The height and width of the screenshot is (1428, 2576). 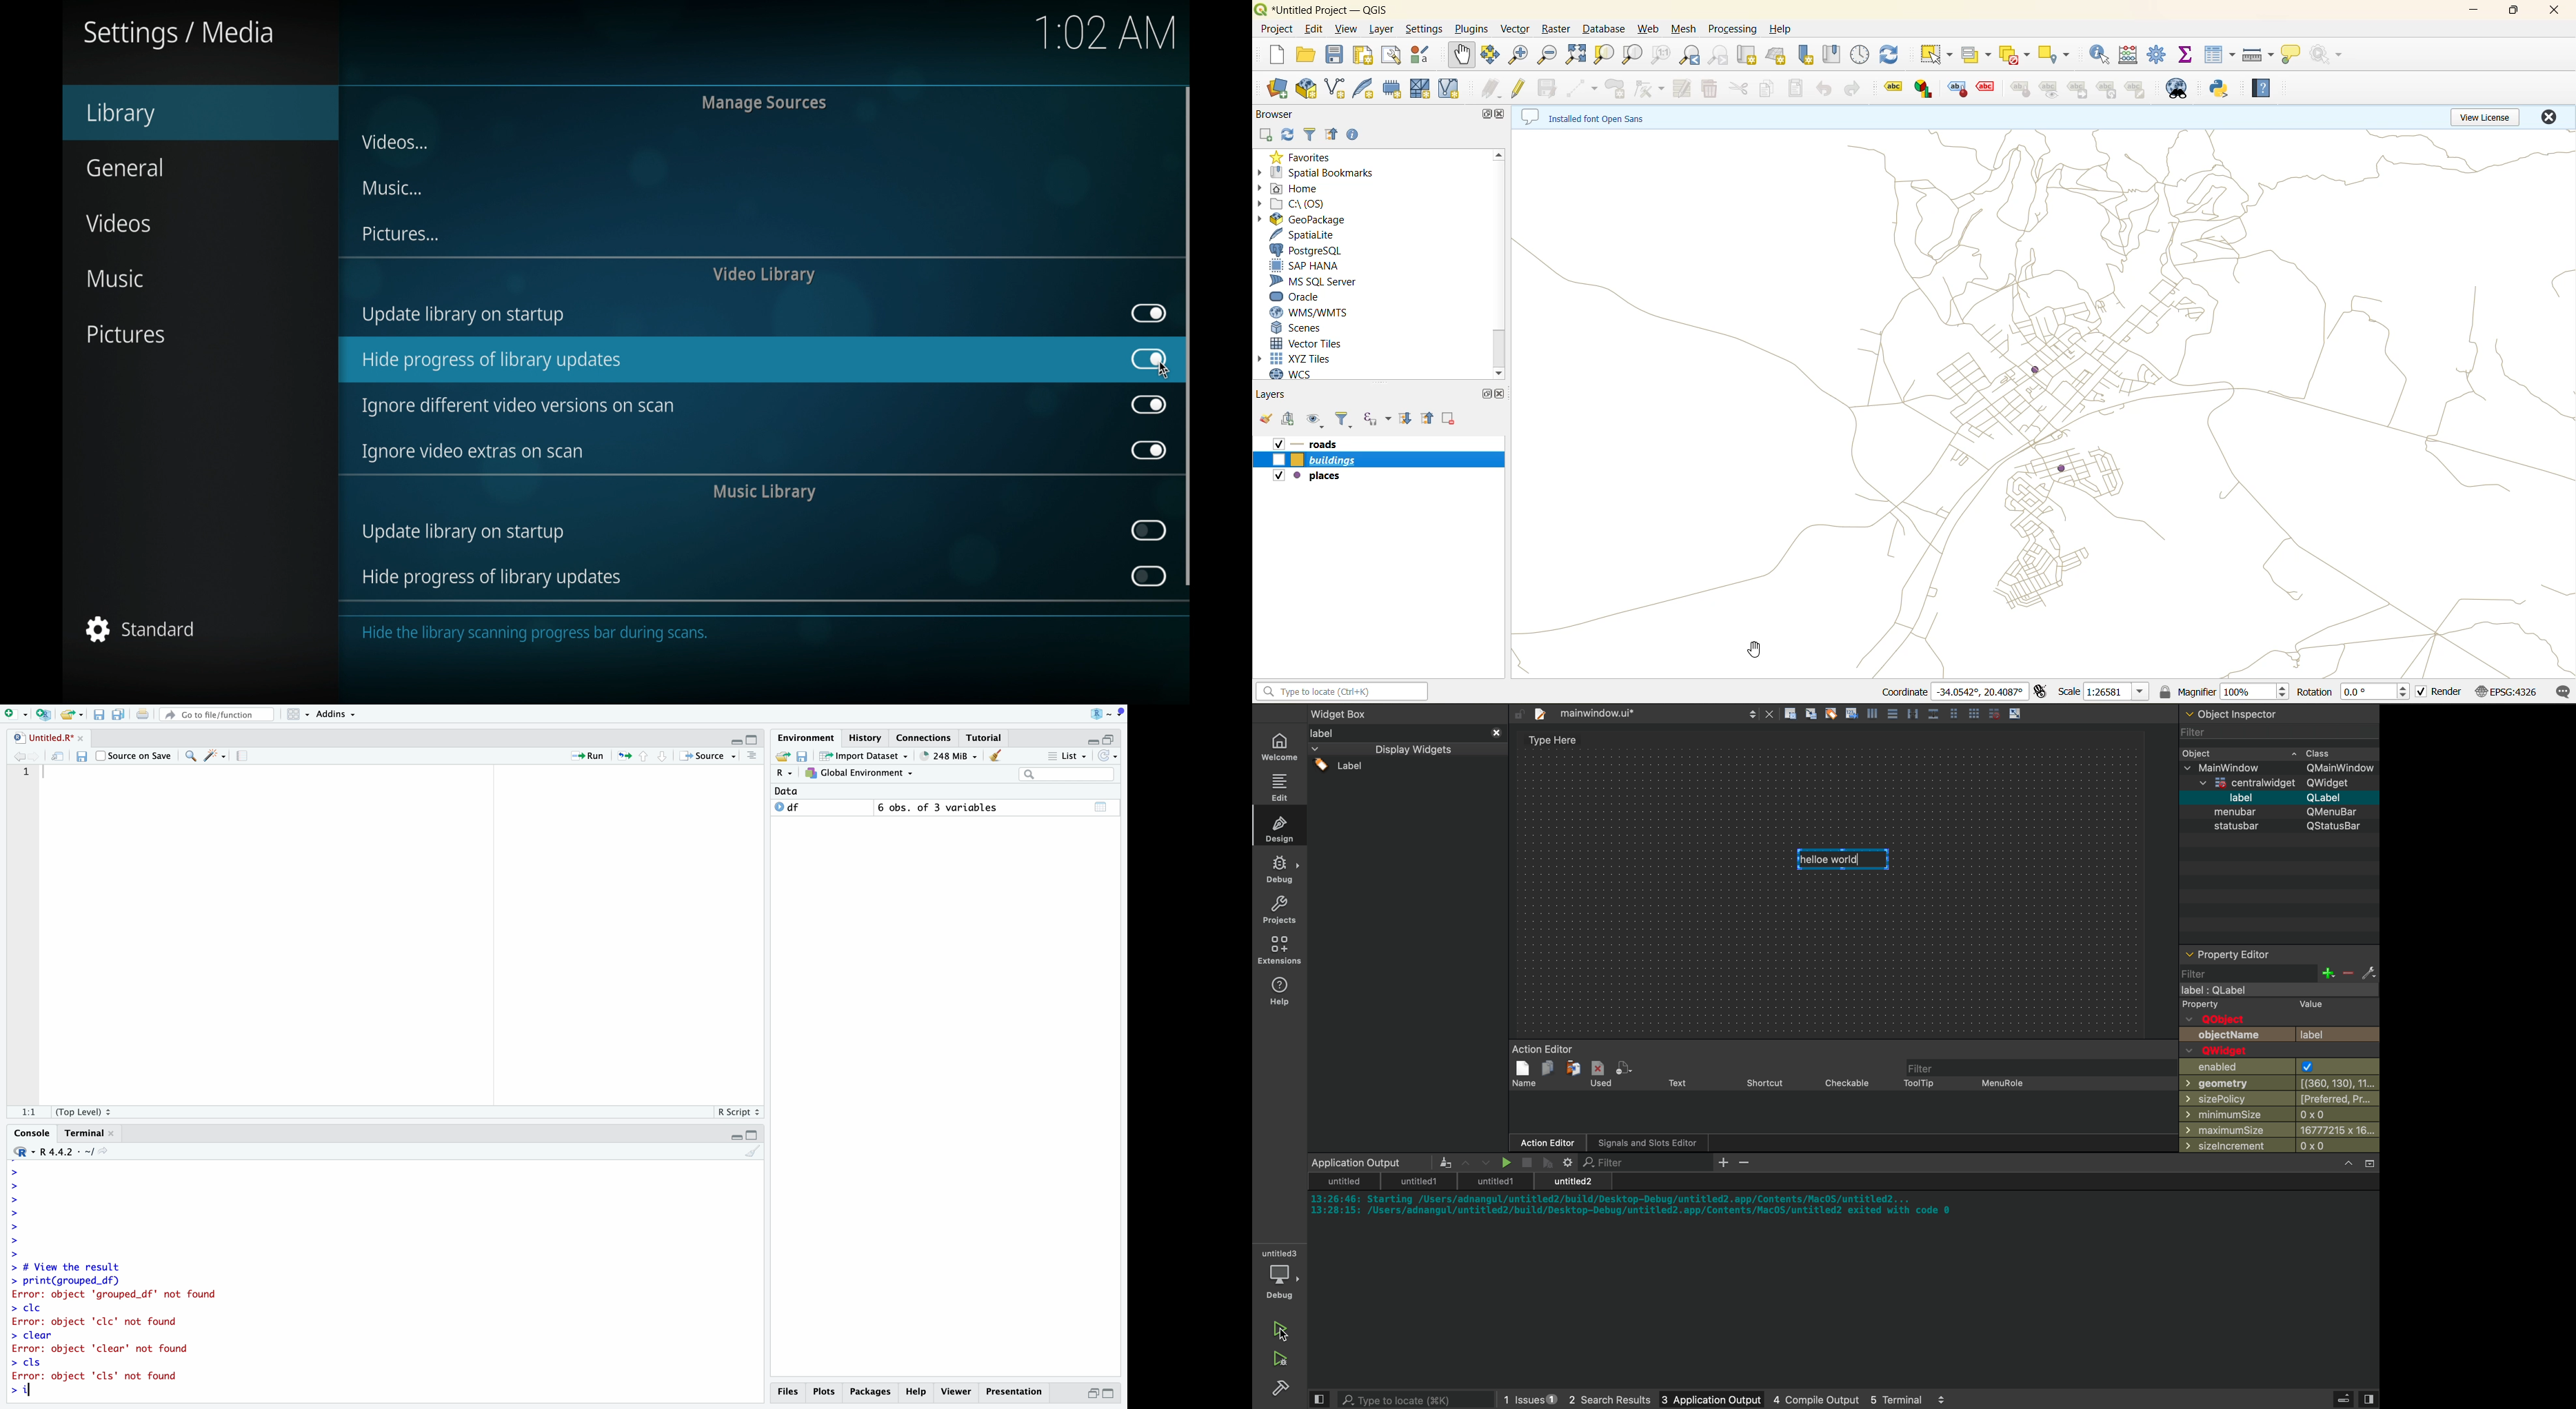 I want to click on pan map, so click(x=1457, y=57).